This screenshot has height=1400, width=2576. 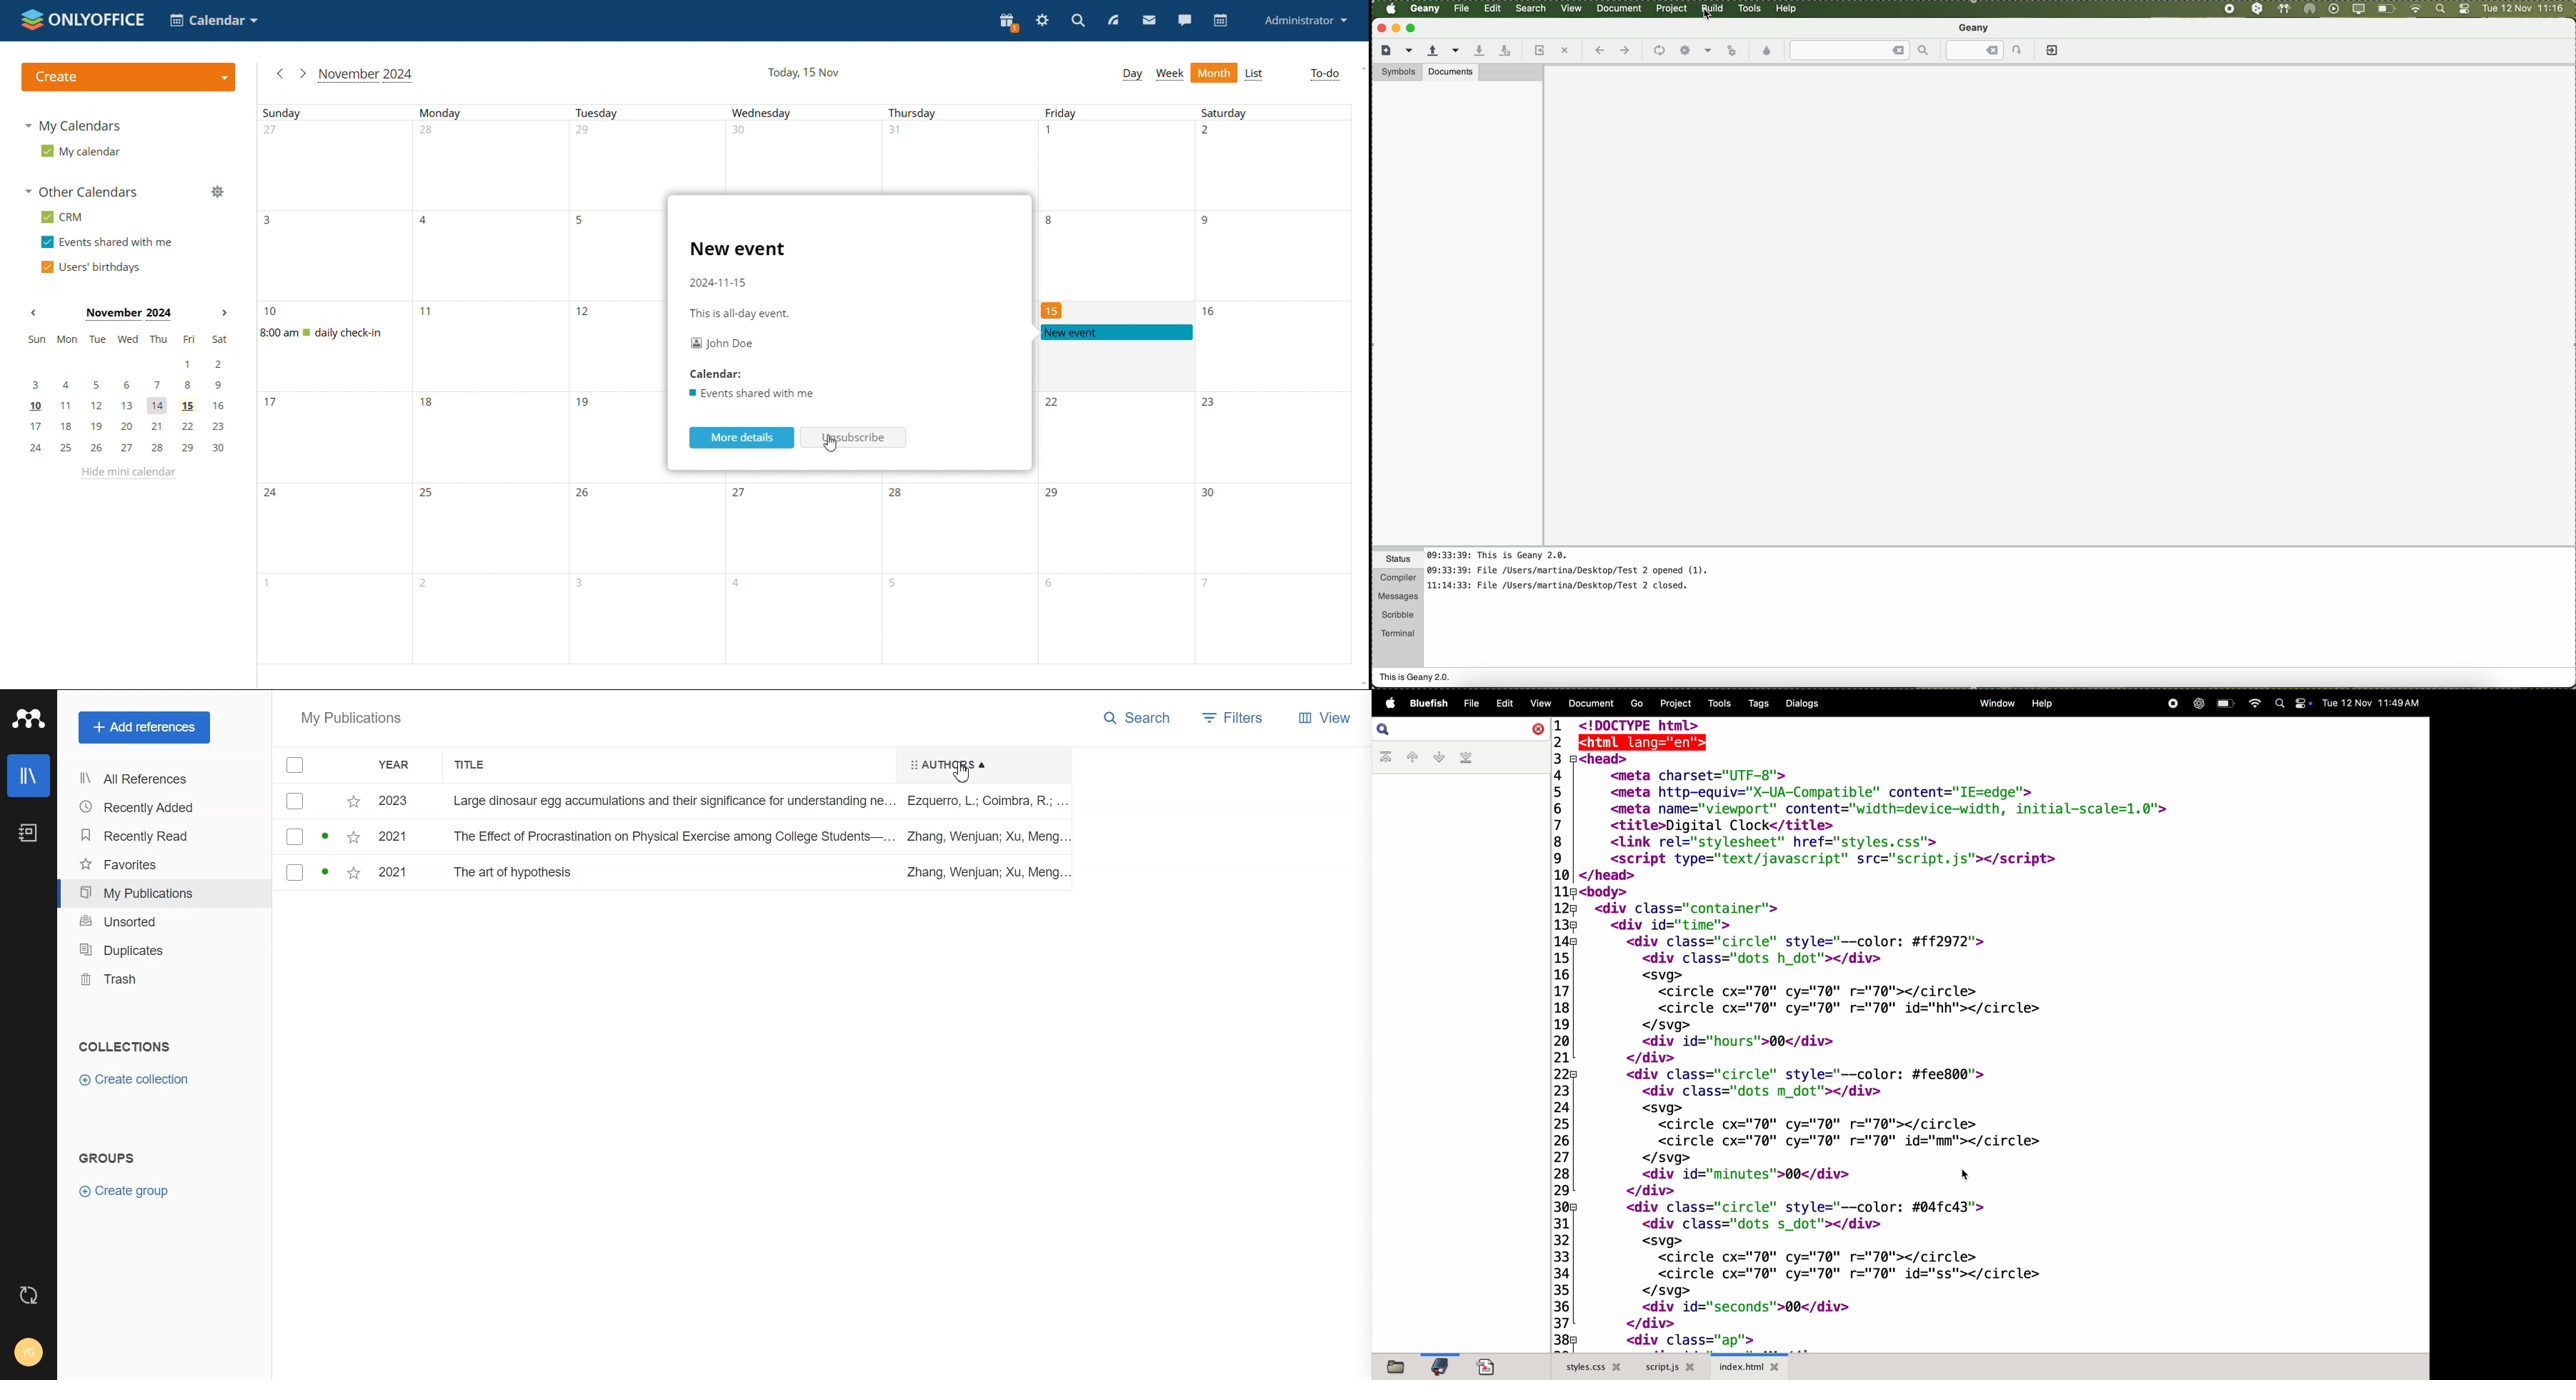 I want to click on Trash, so click(x=162, y=979).